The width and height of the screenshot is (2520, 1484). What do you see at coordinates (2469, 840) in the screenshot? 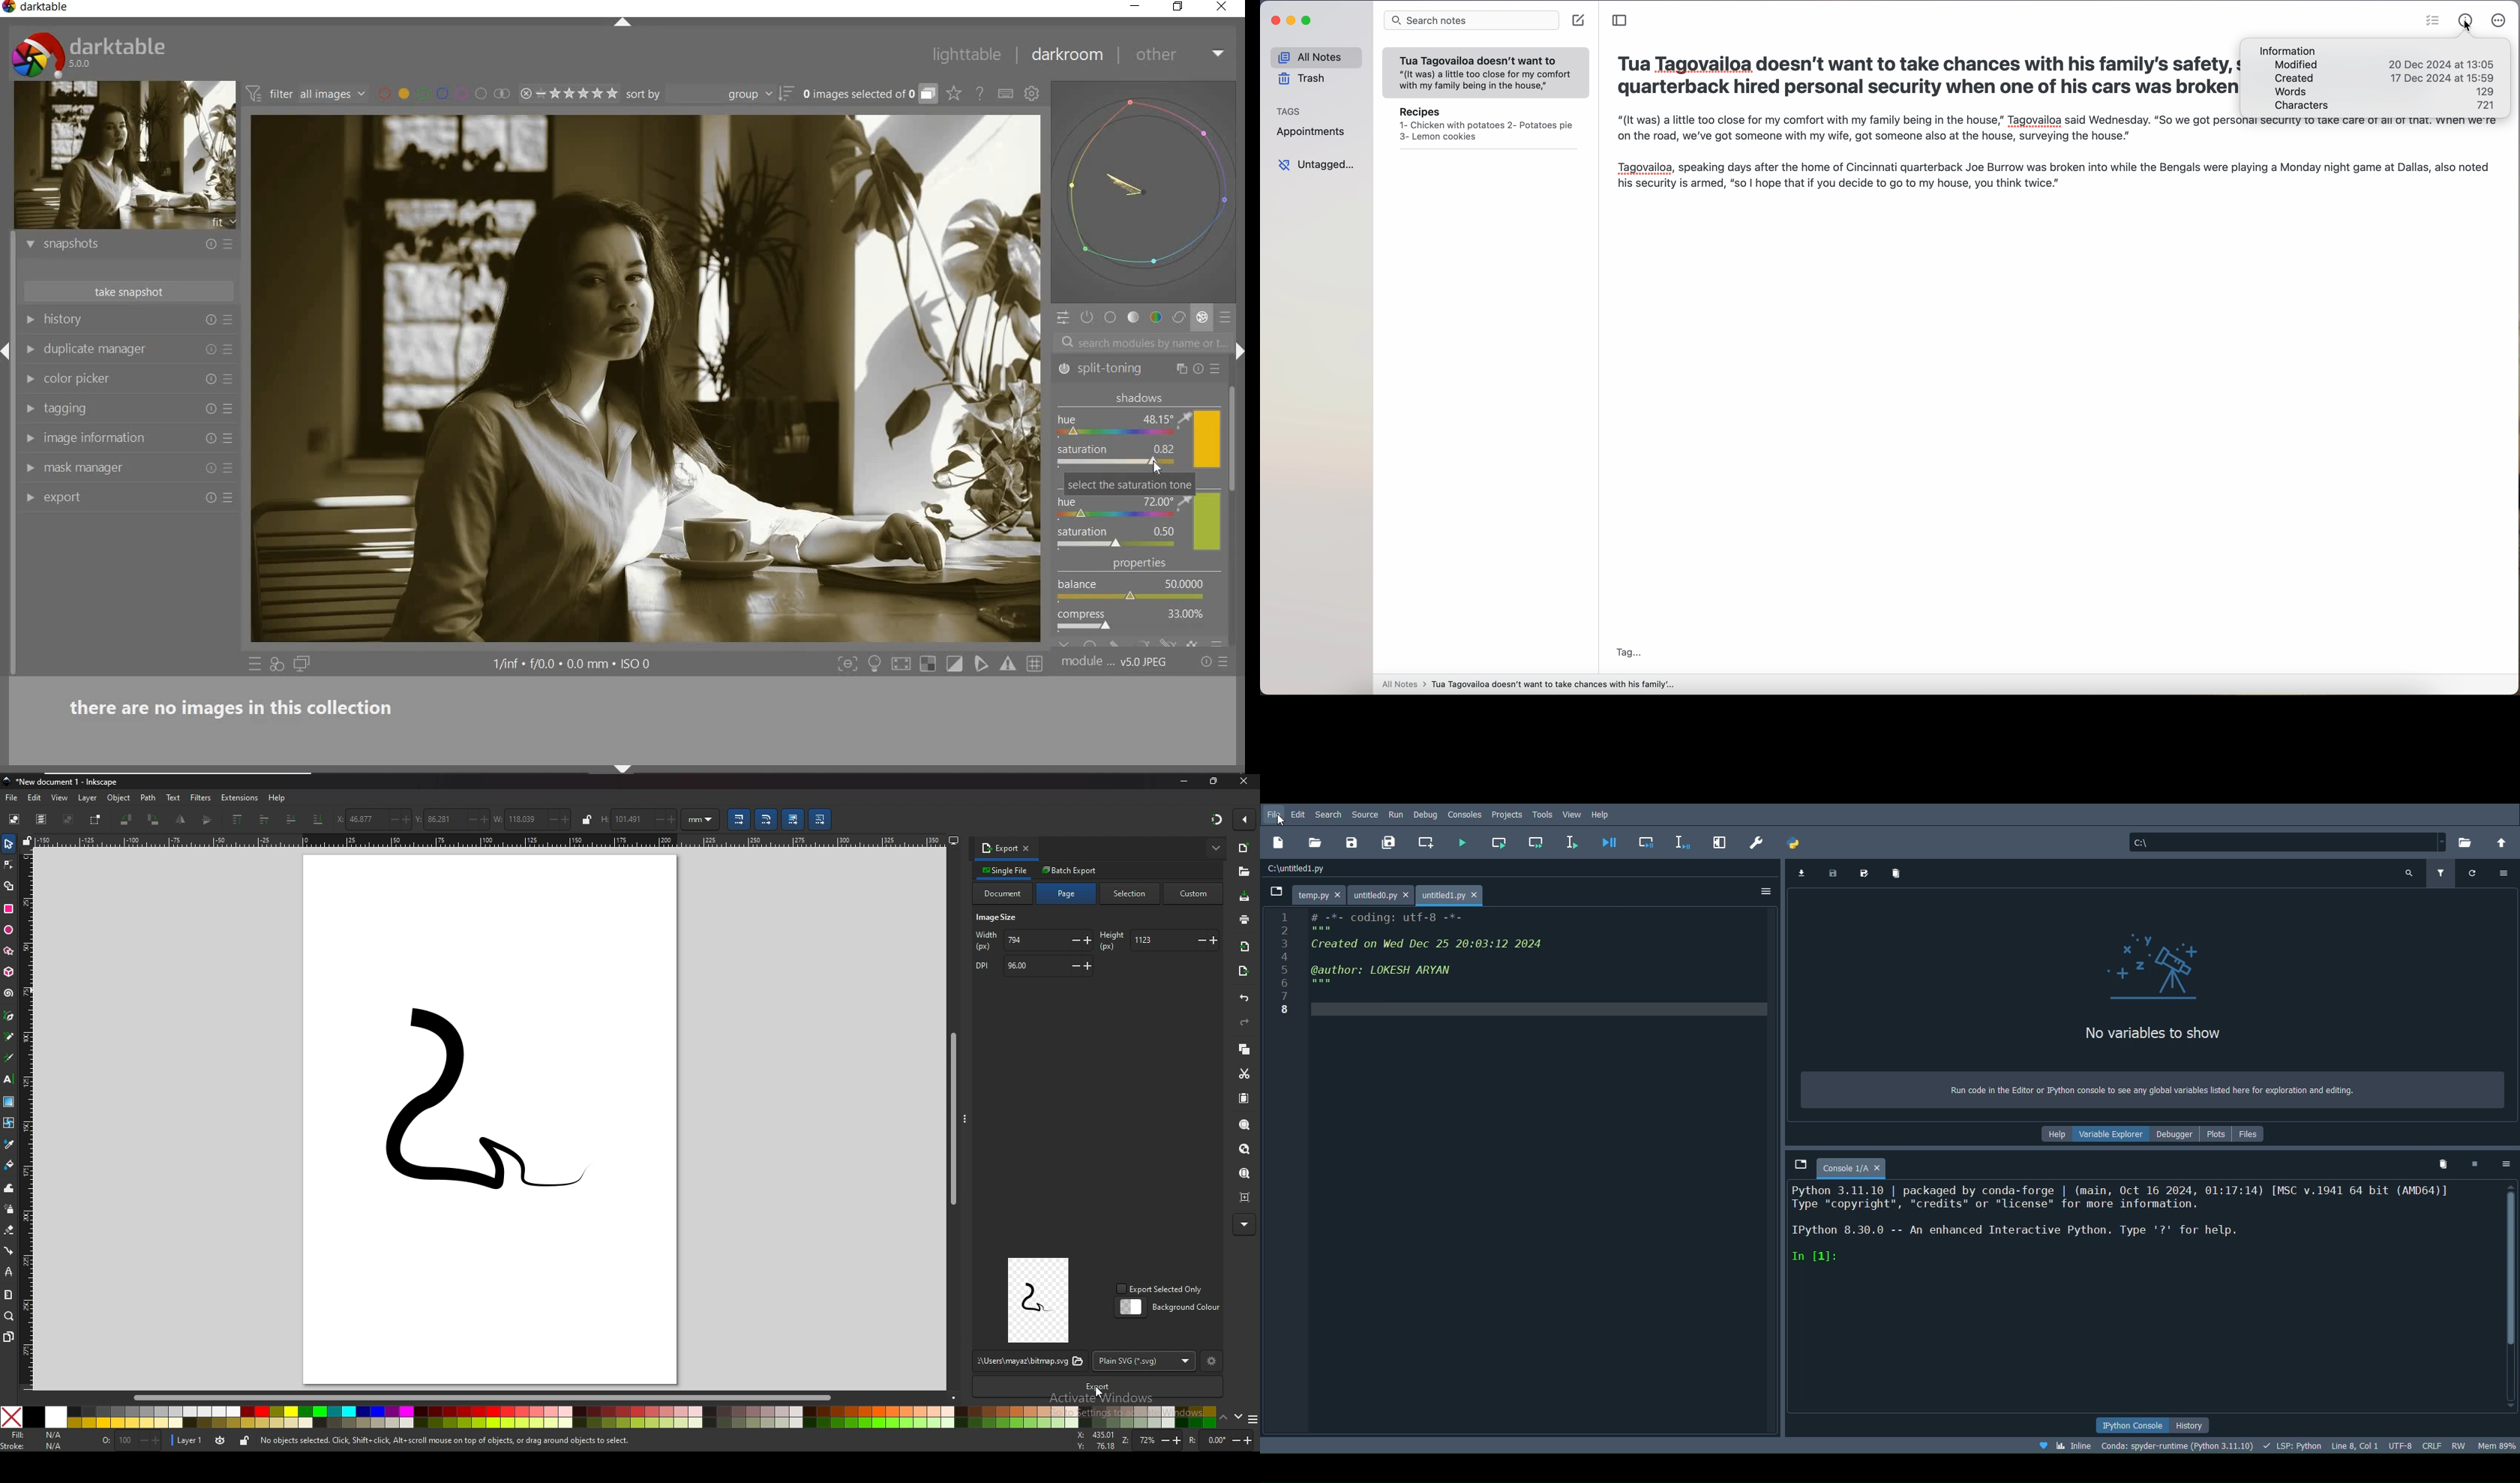
I see `Browse a working directory` at bounding box center [2469, 840].